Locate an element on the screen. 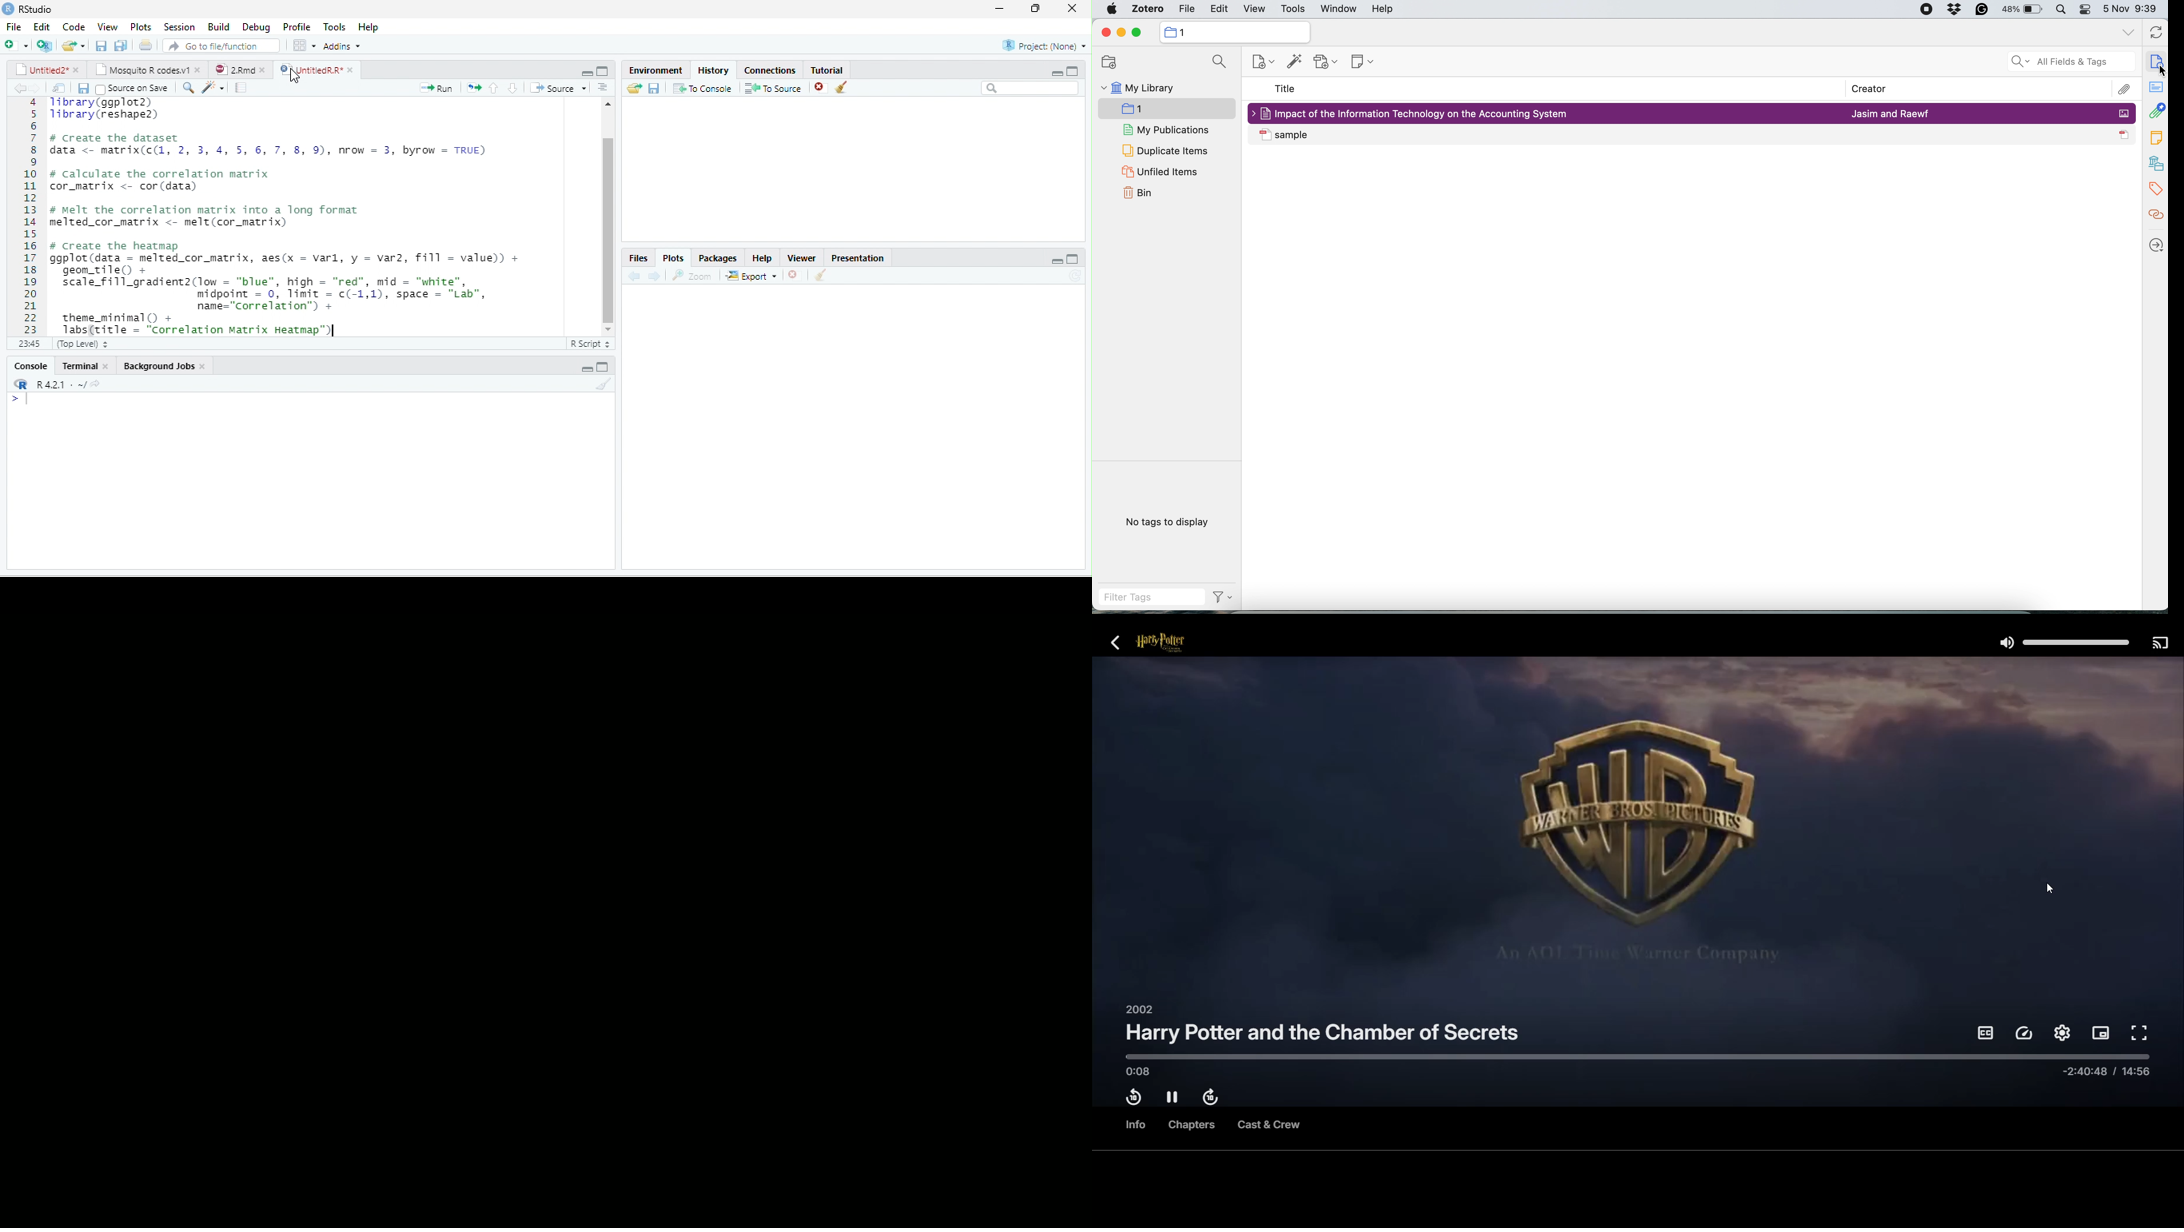  document icon is located at coordinates (2126, 134).